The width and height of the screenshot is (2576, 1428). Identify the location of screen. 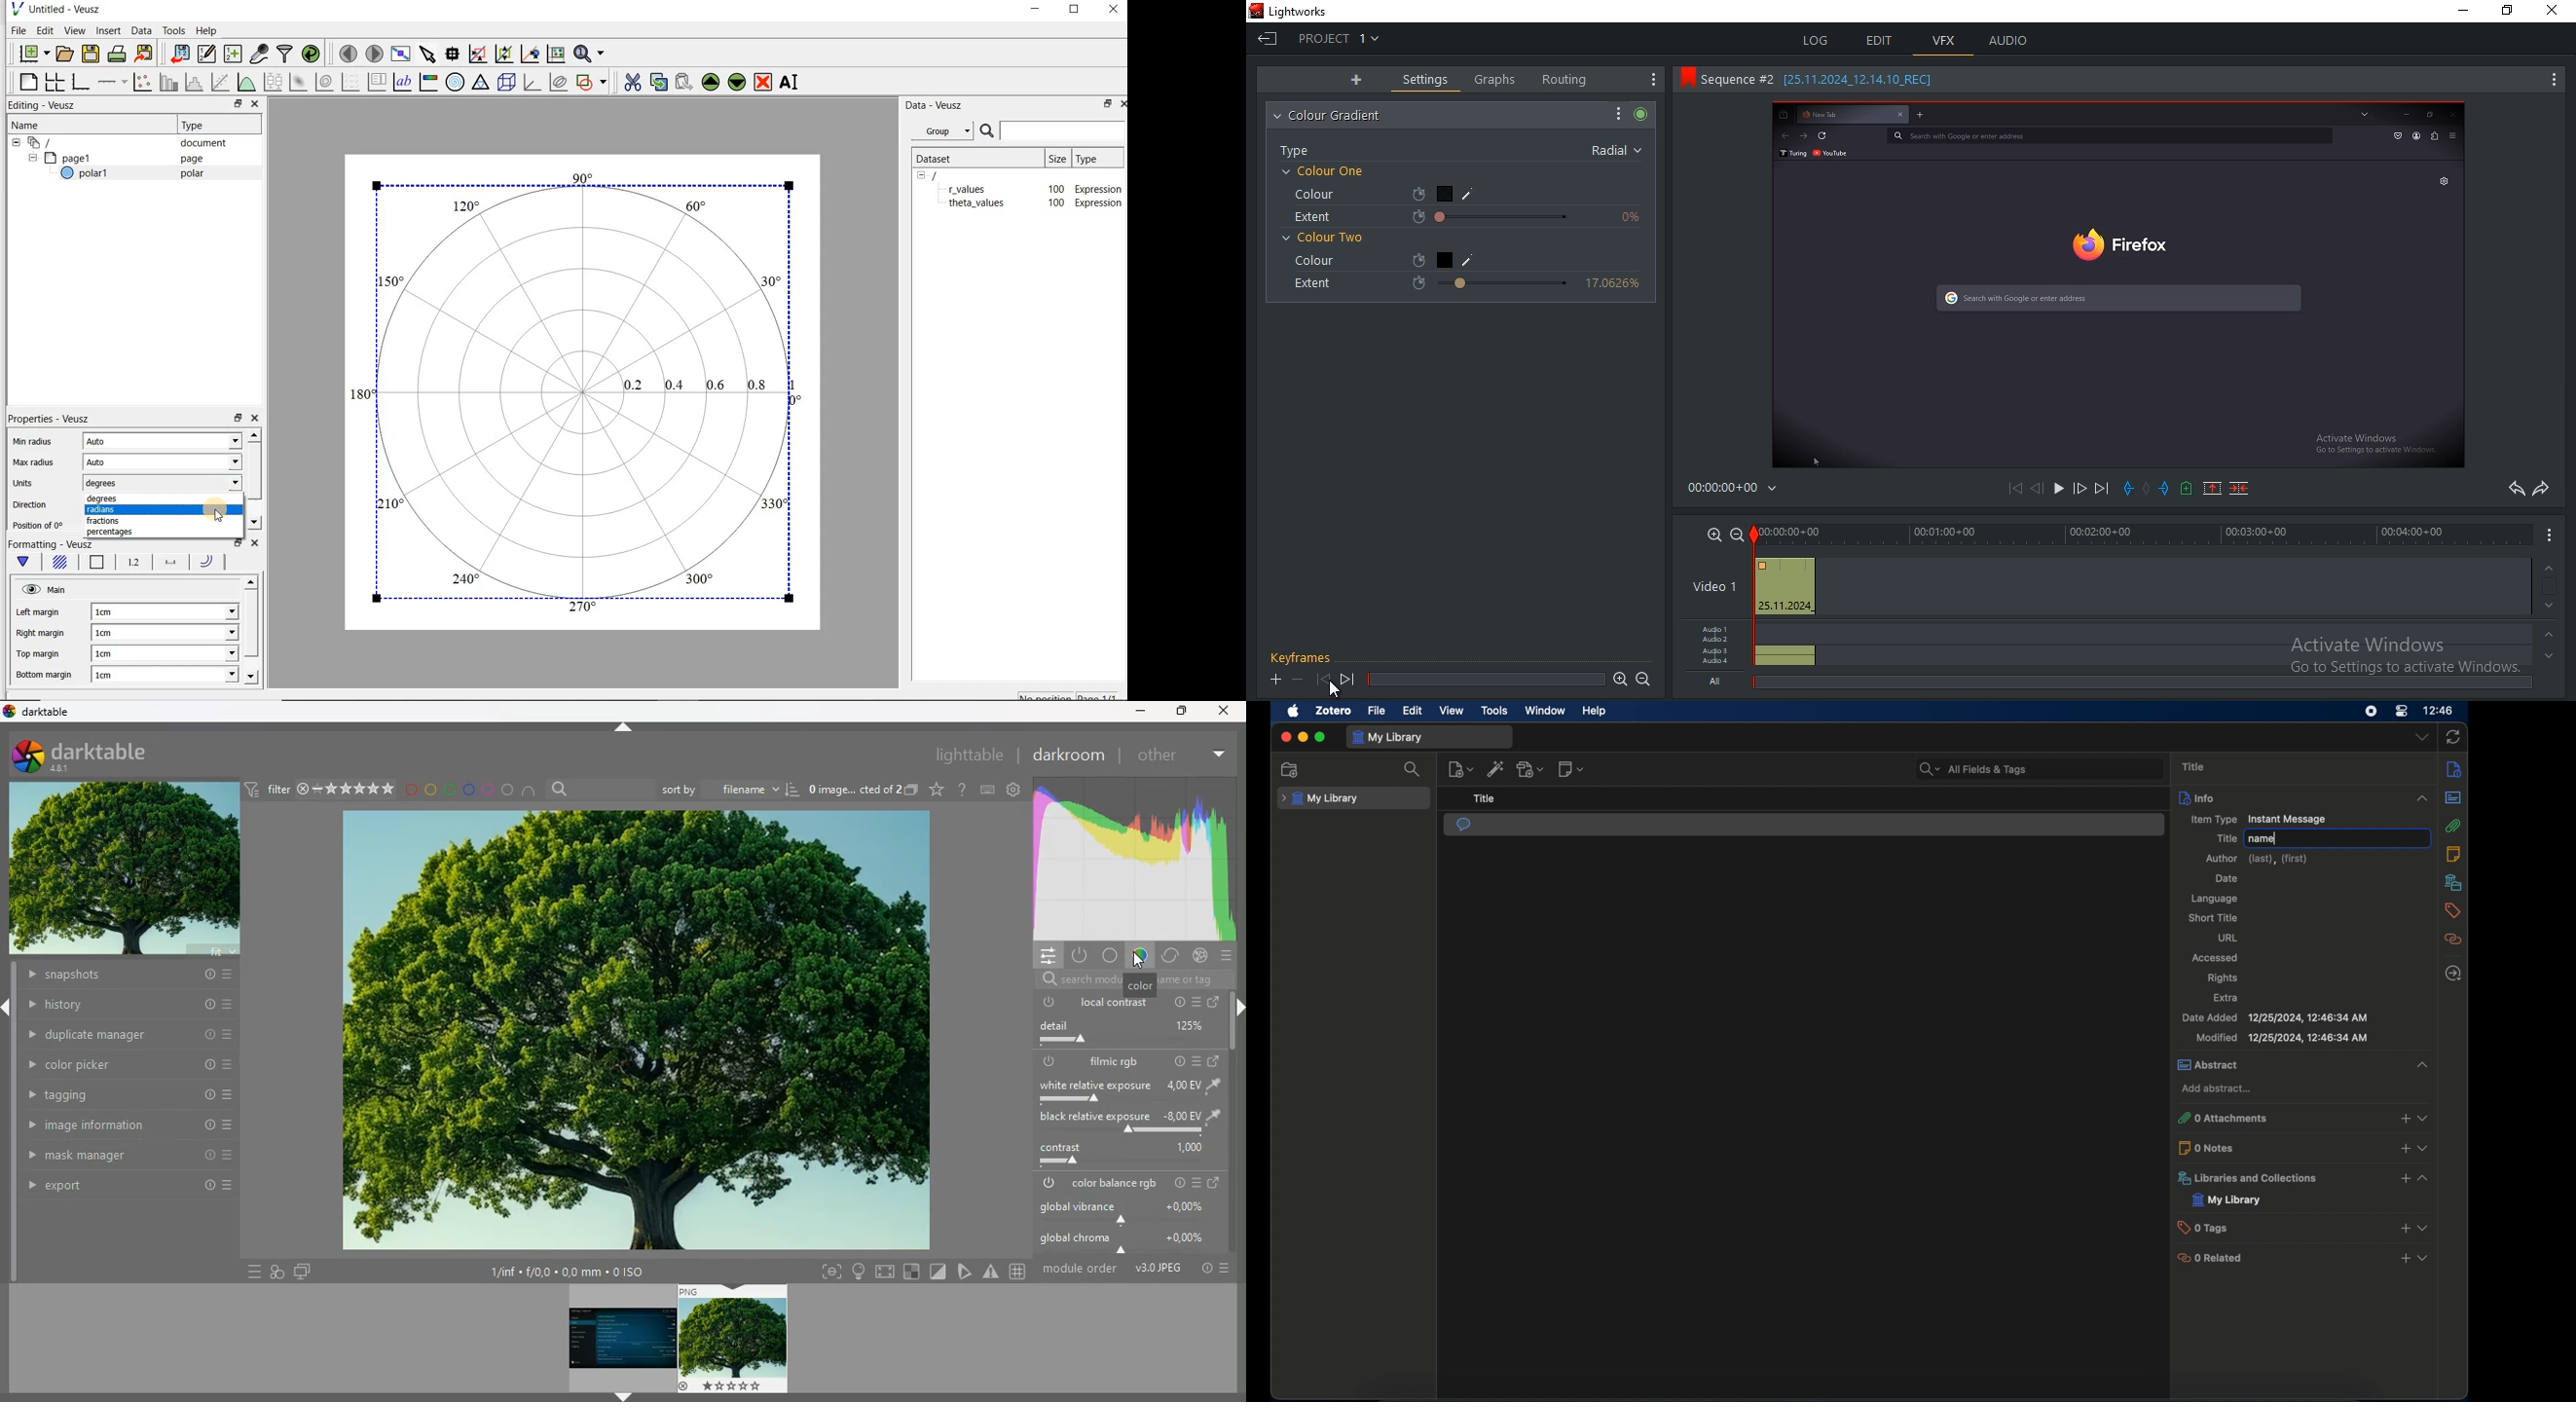
(302, 1271).